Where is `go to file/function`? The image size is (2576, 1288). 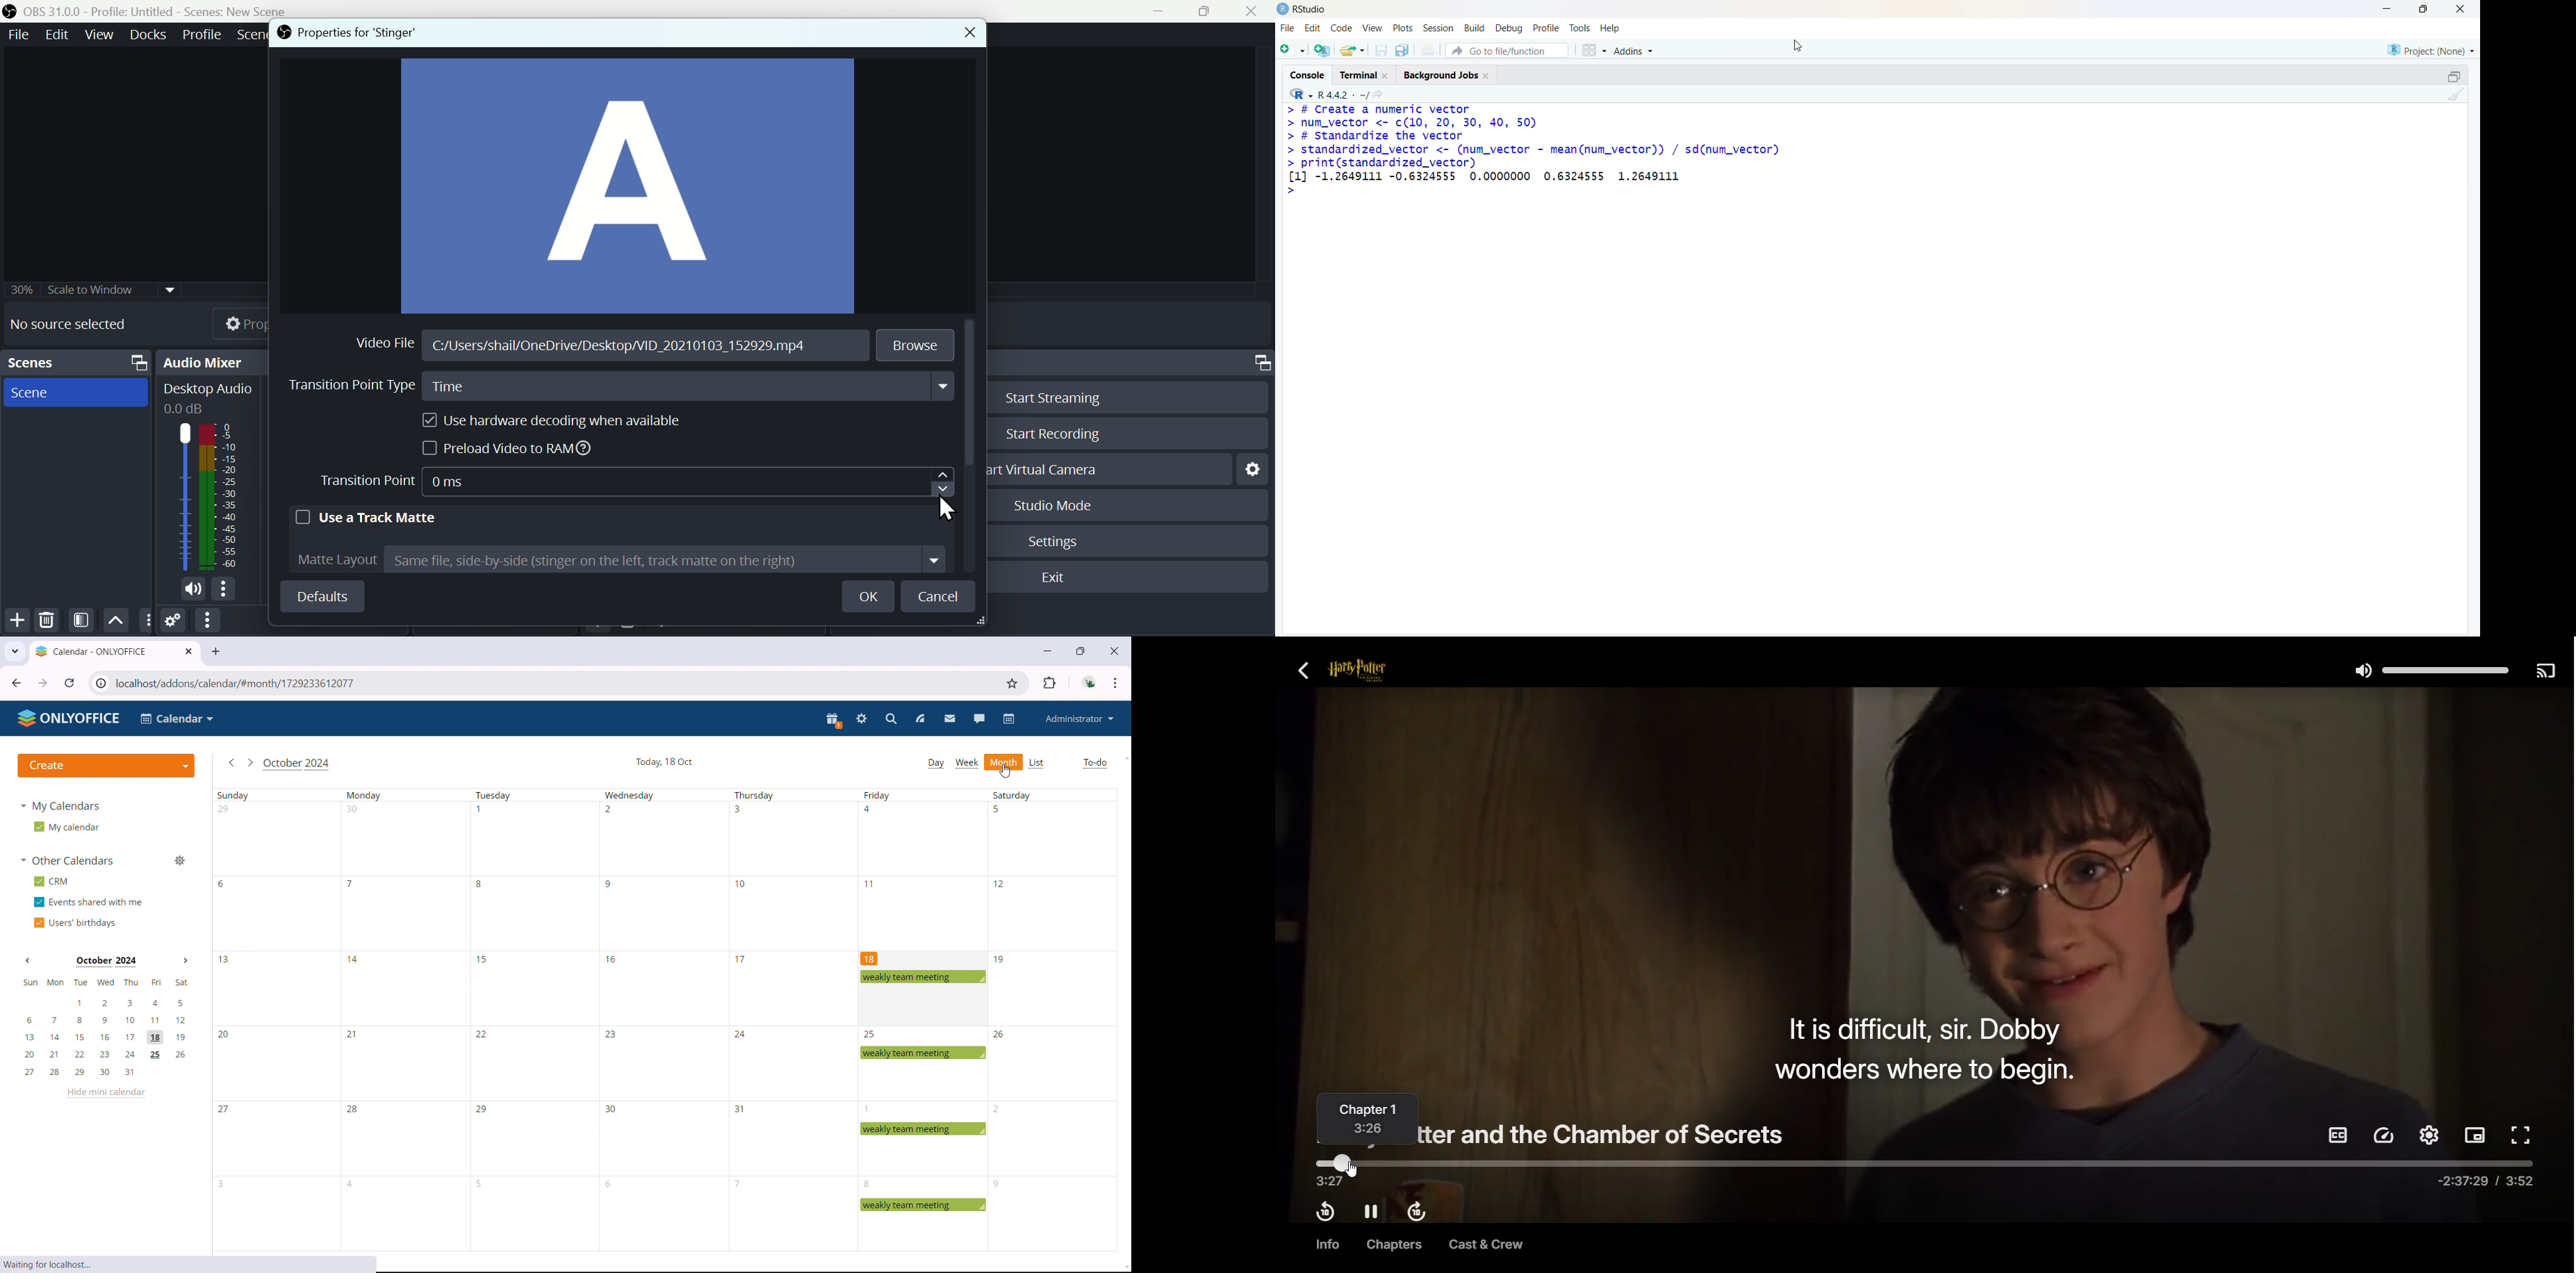 go to file/function is located at coordinates (1507, 50).